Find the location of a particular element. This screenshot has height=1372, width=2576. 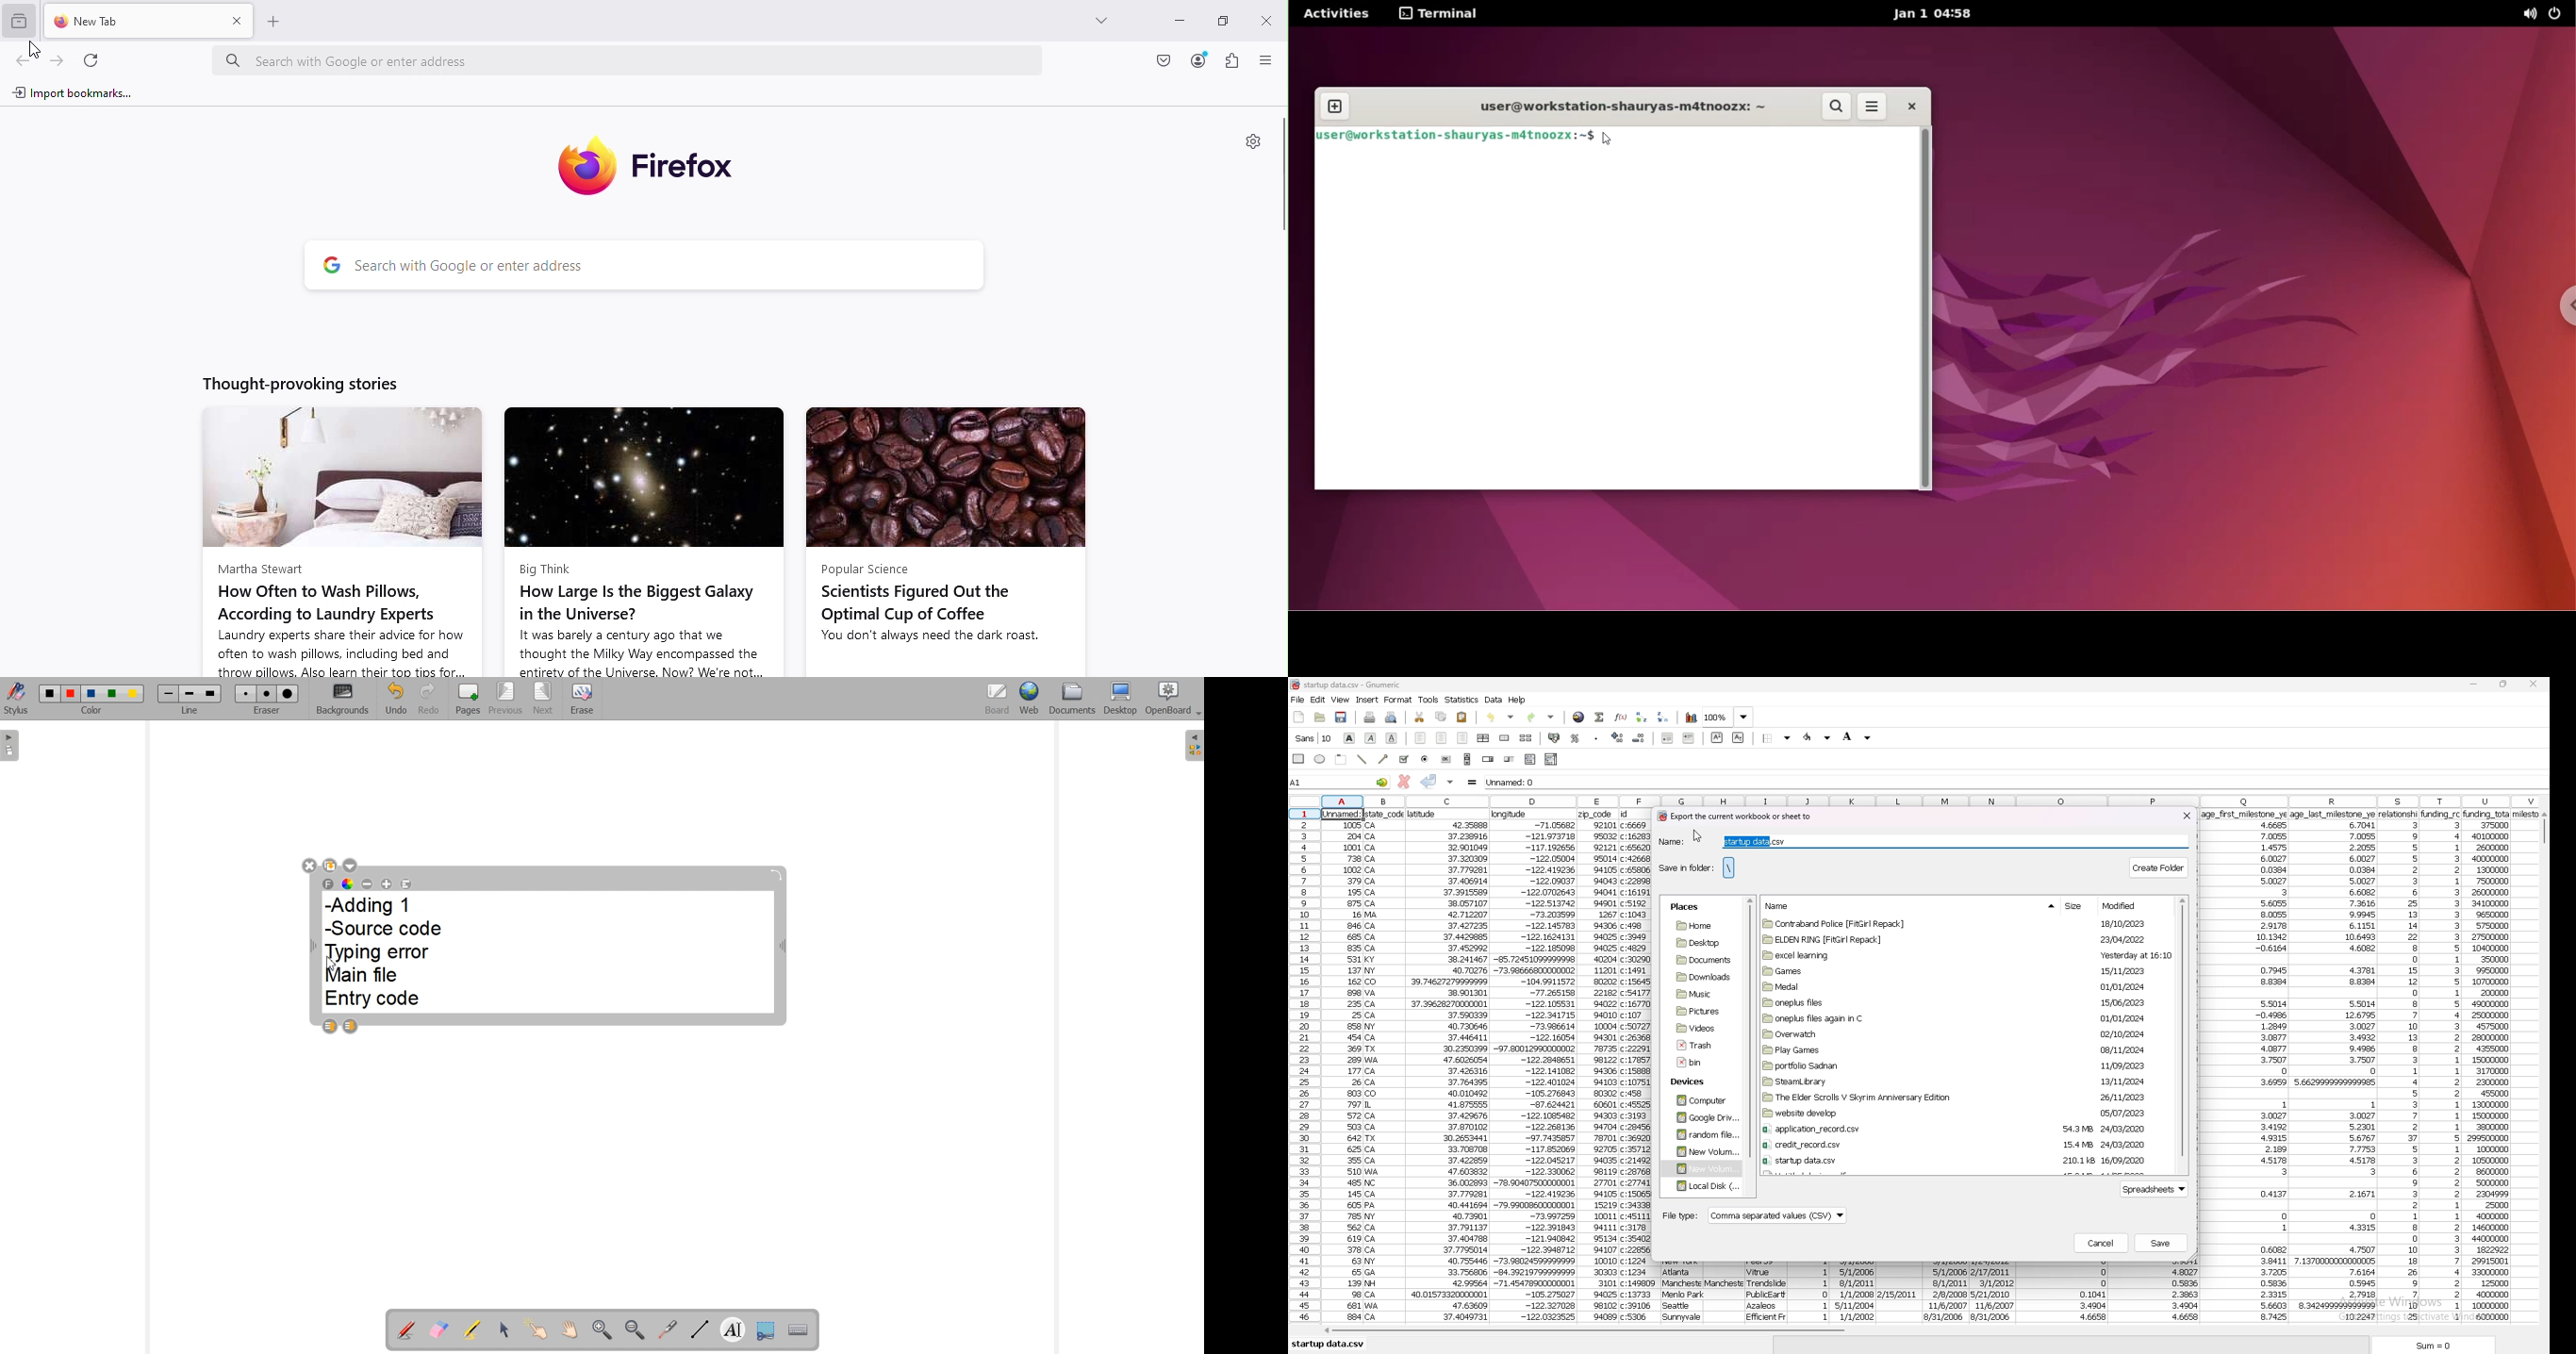

accept changes is located at coordinates (1429, 781).